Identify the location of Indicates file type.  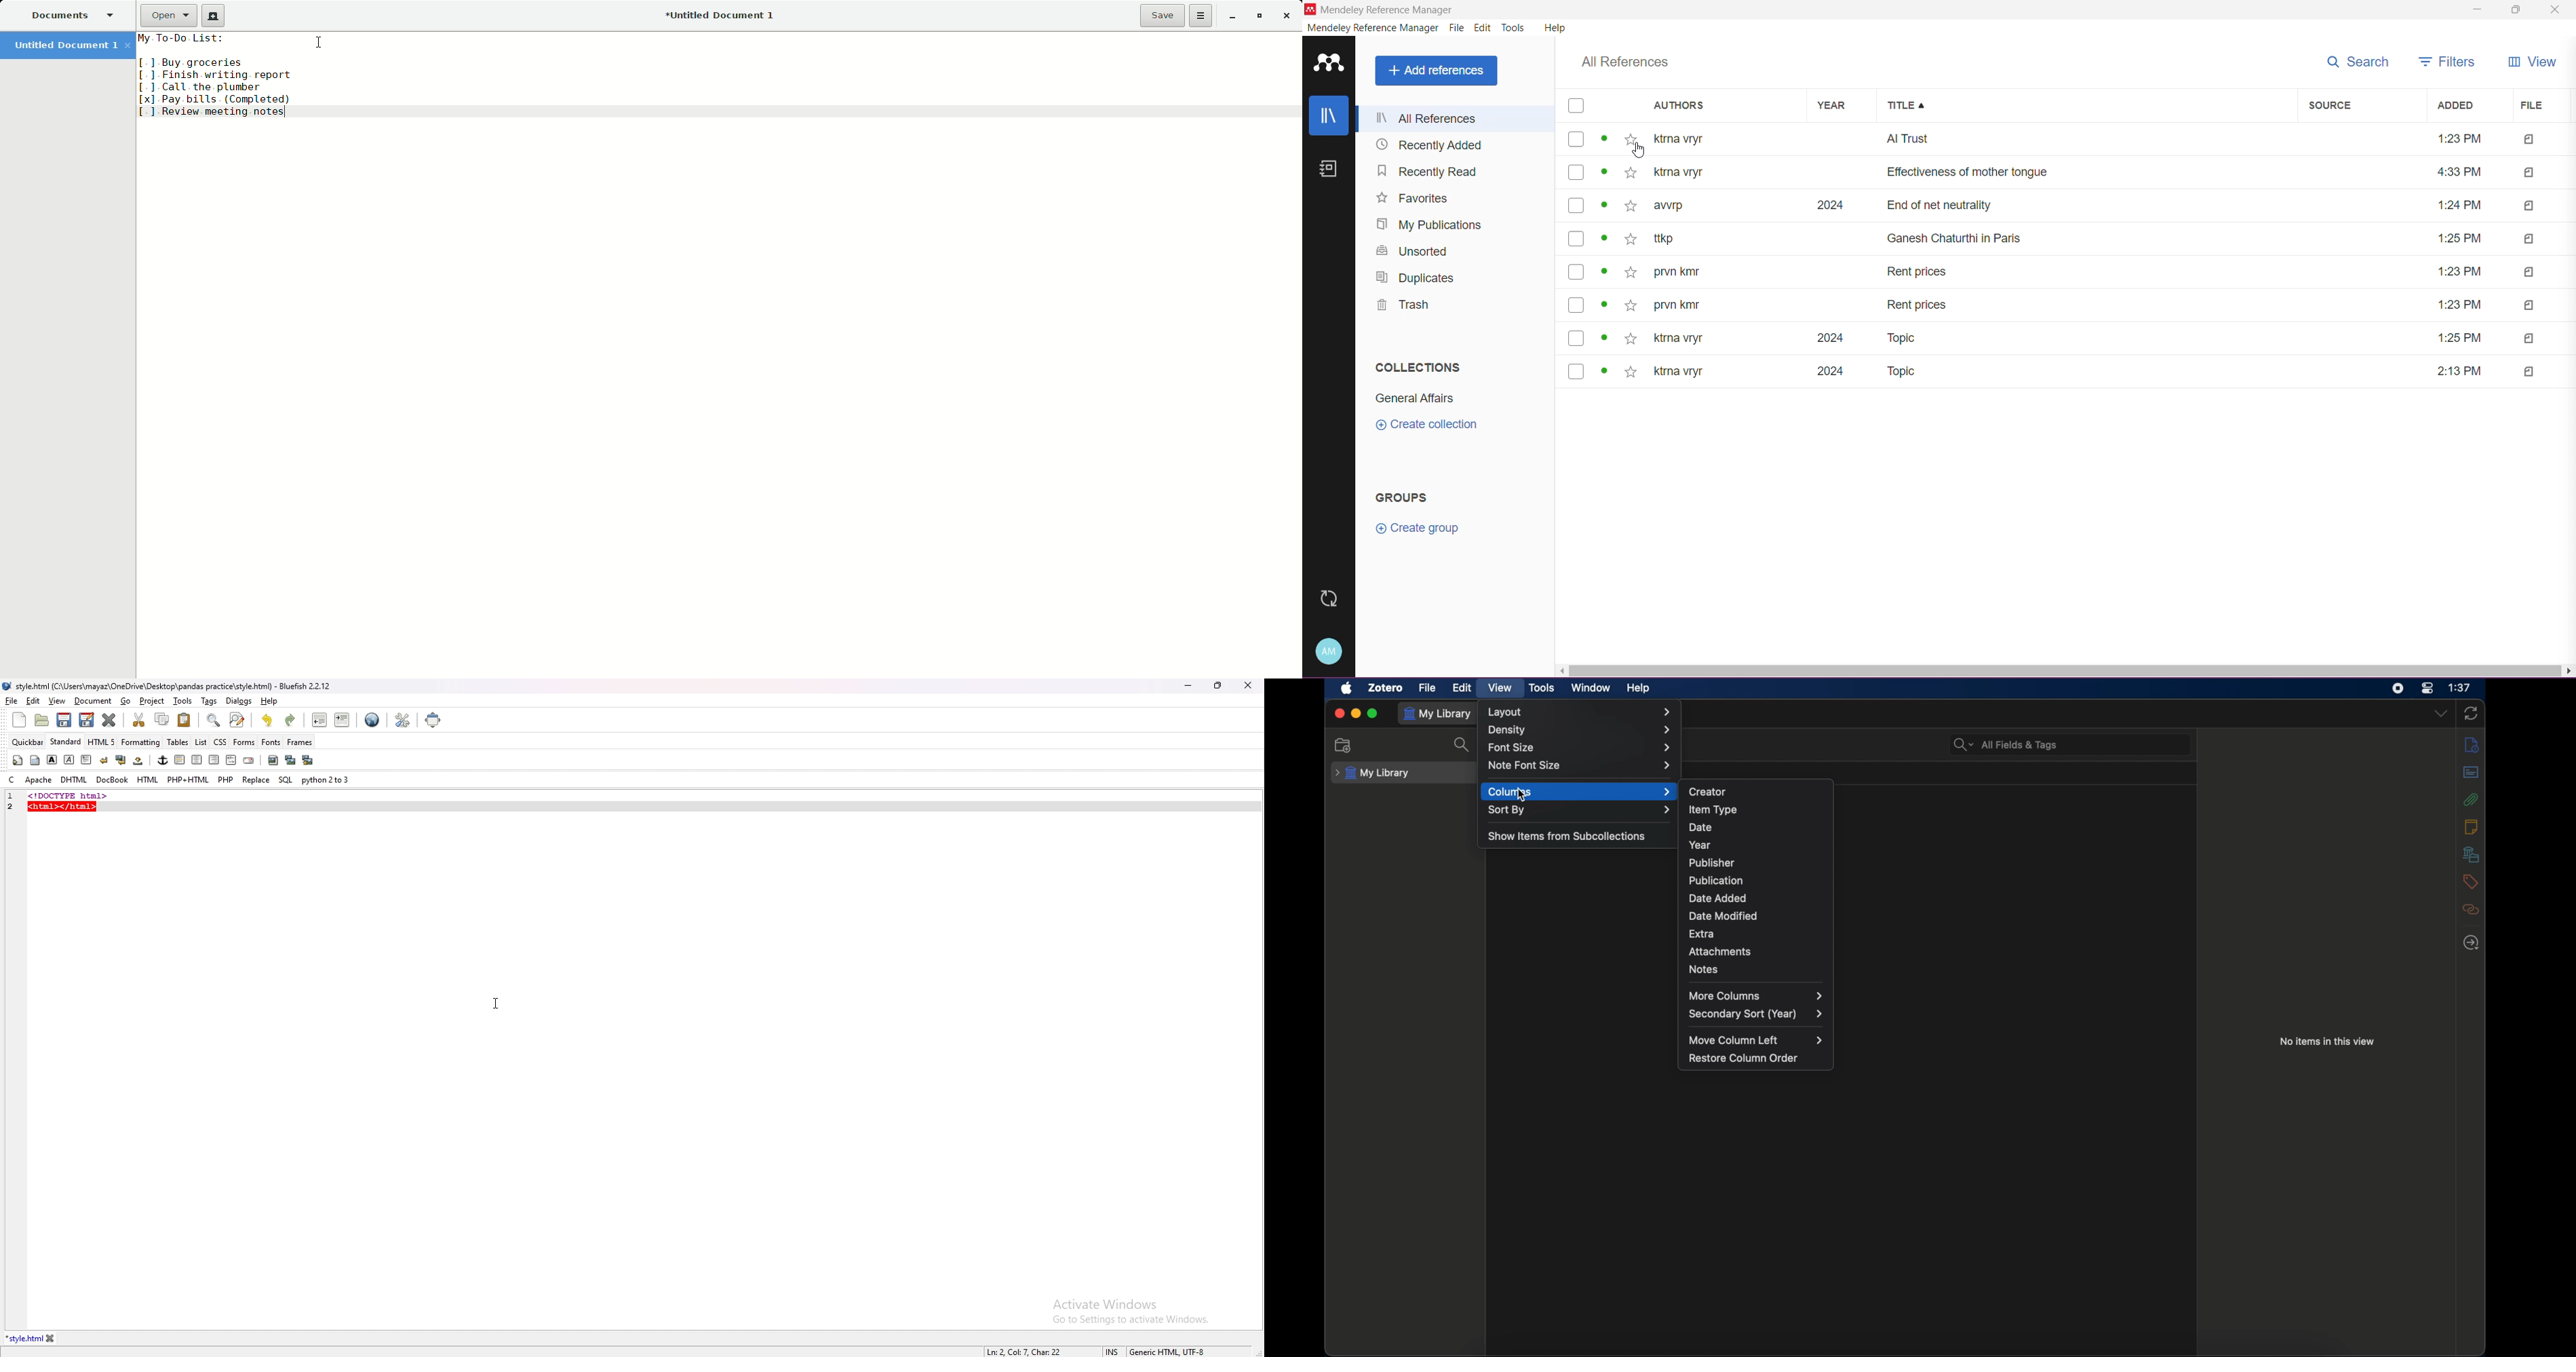
(2530, 140).